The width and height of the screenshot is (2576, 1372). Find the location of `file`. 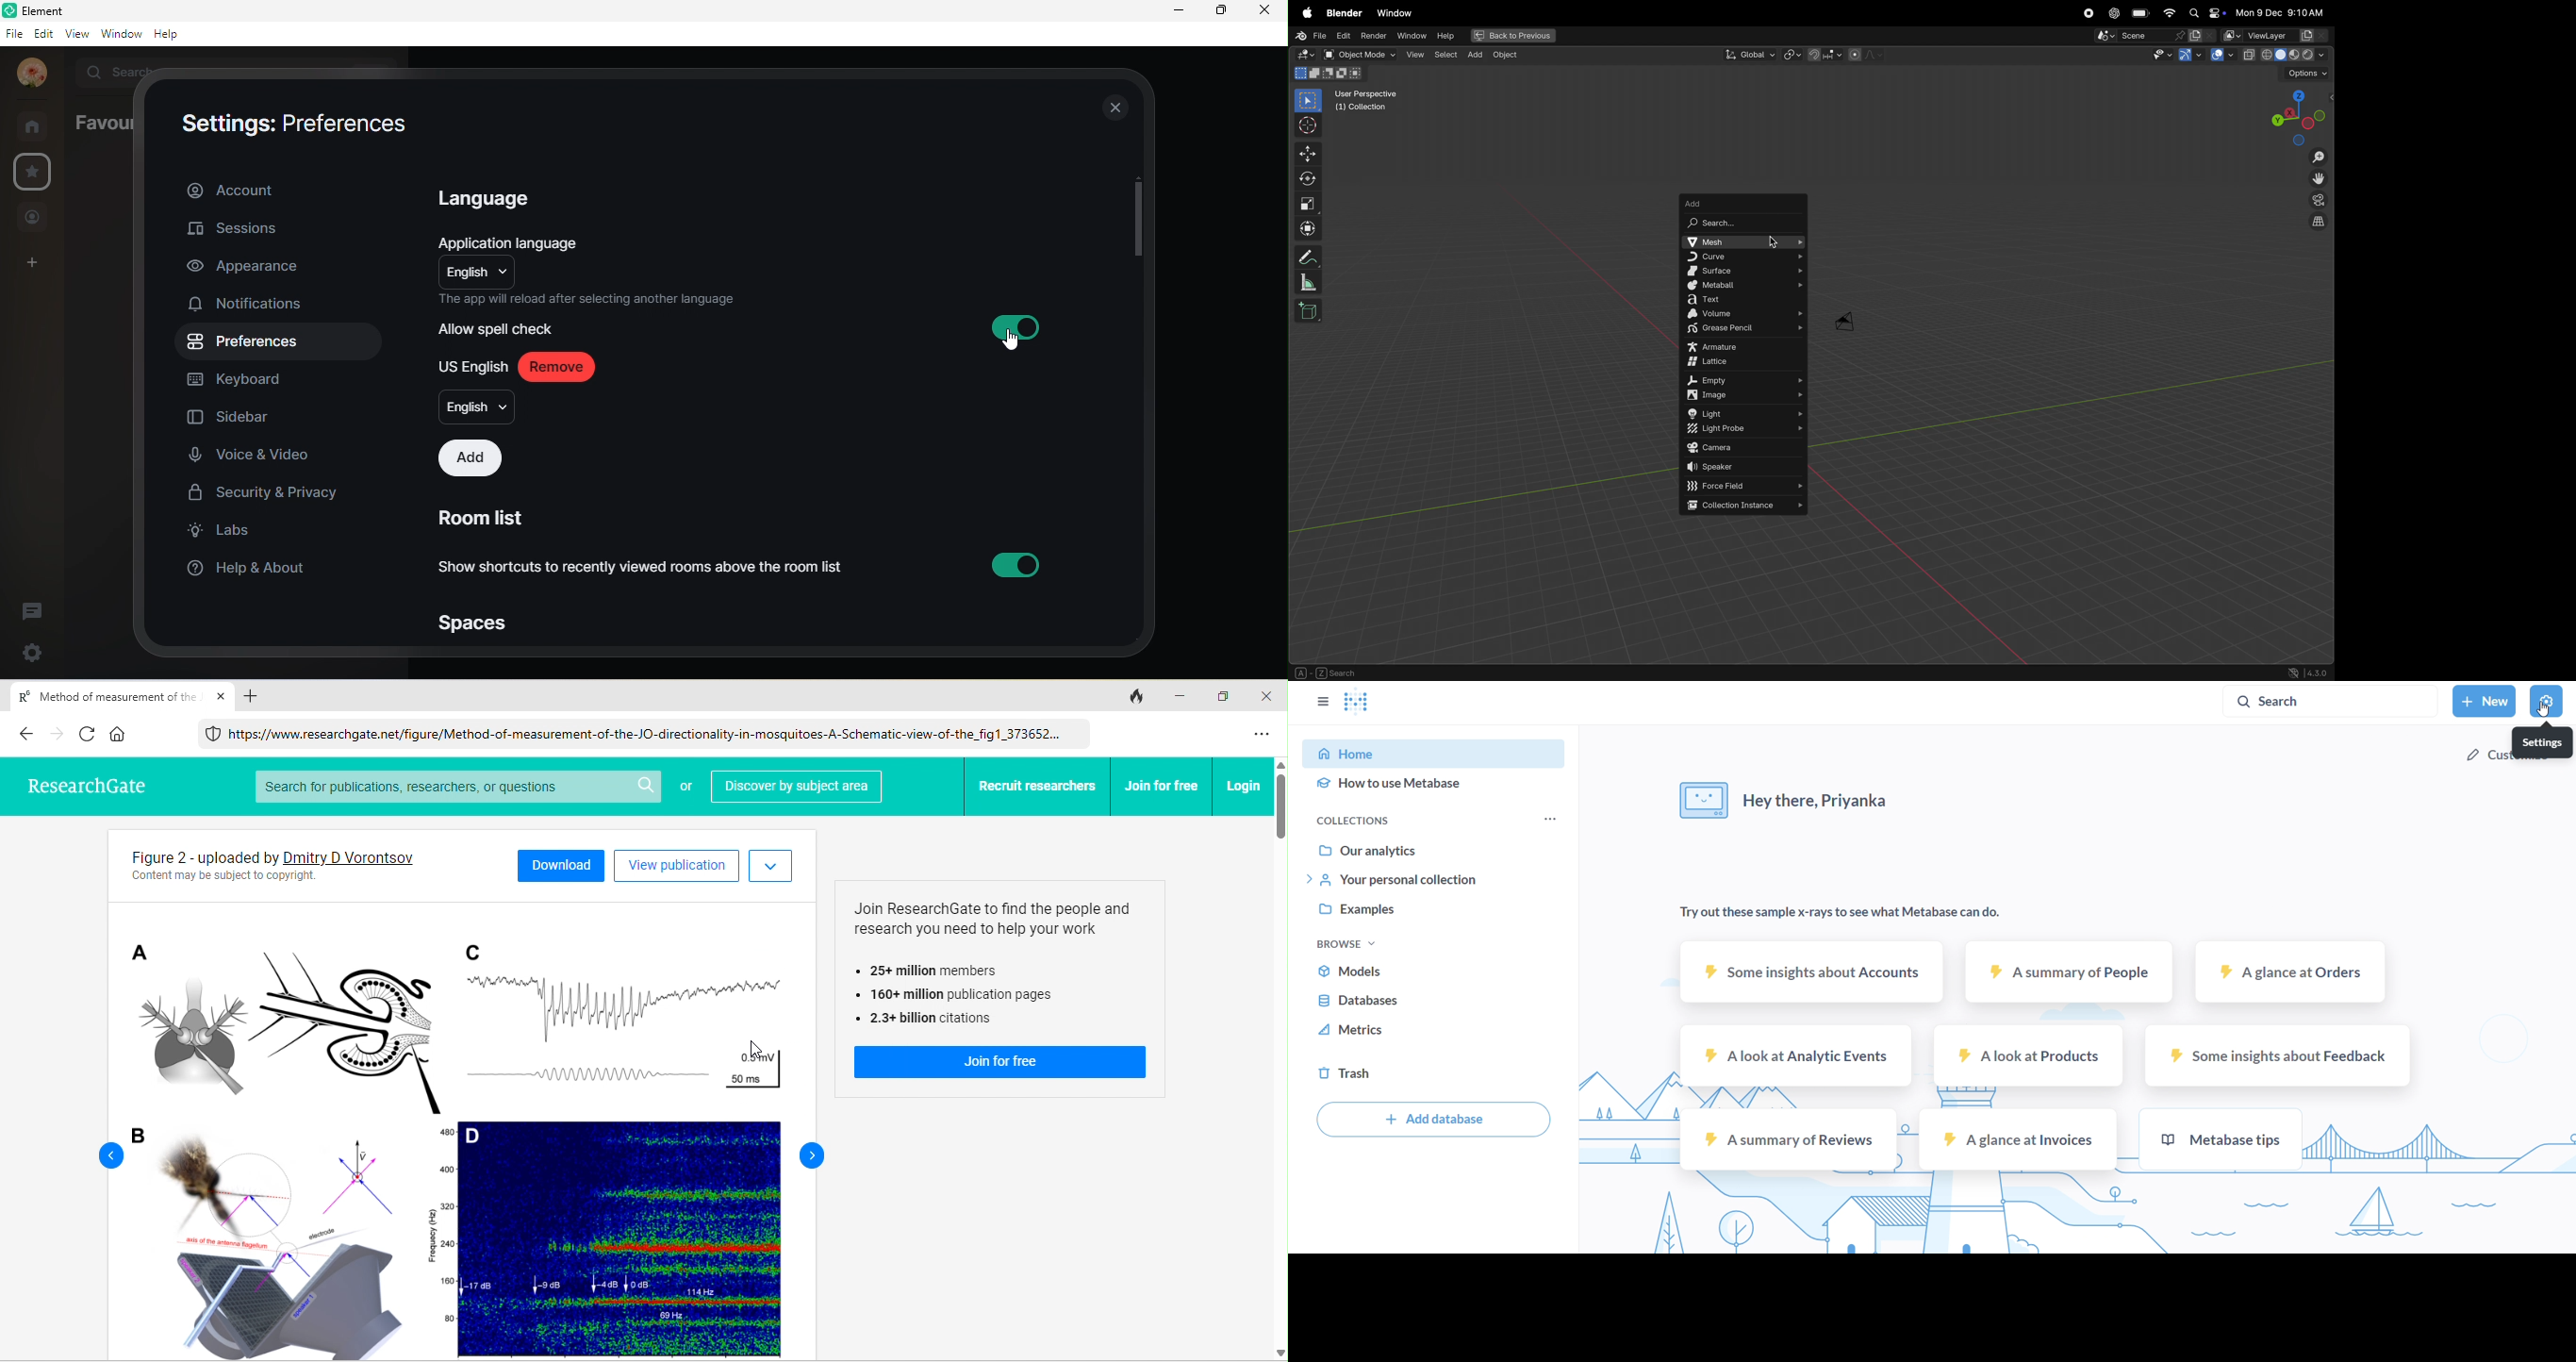

file is located at coordinates (14, 33).